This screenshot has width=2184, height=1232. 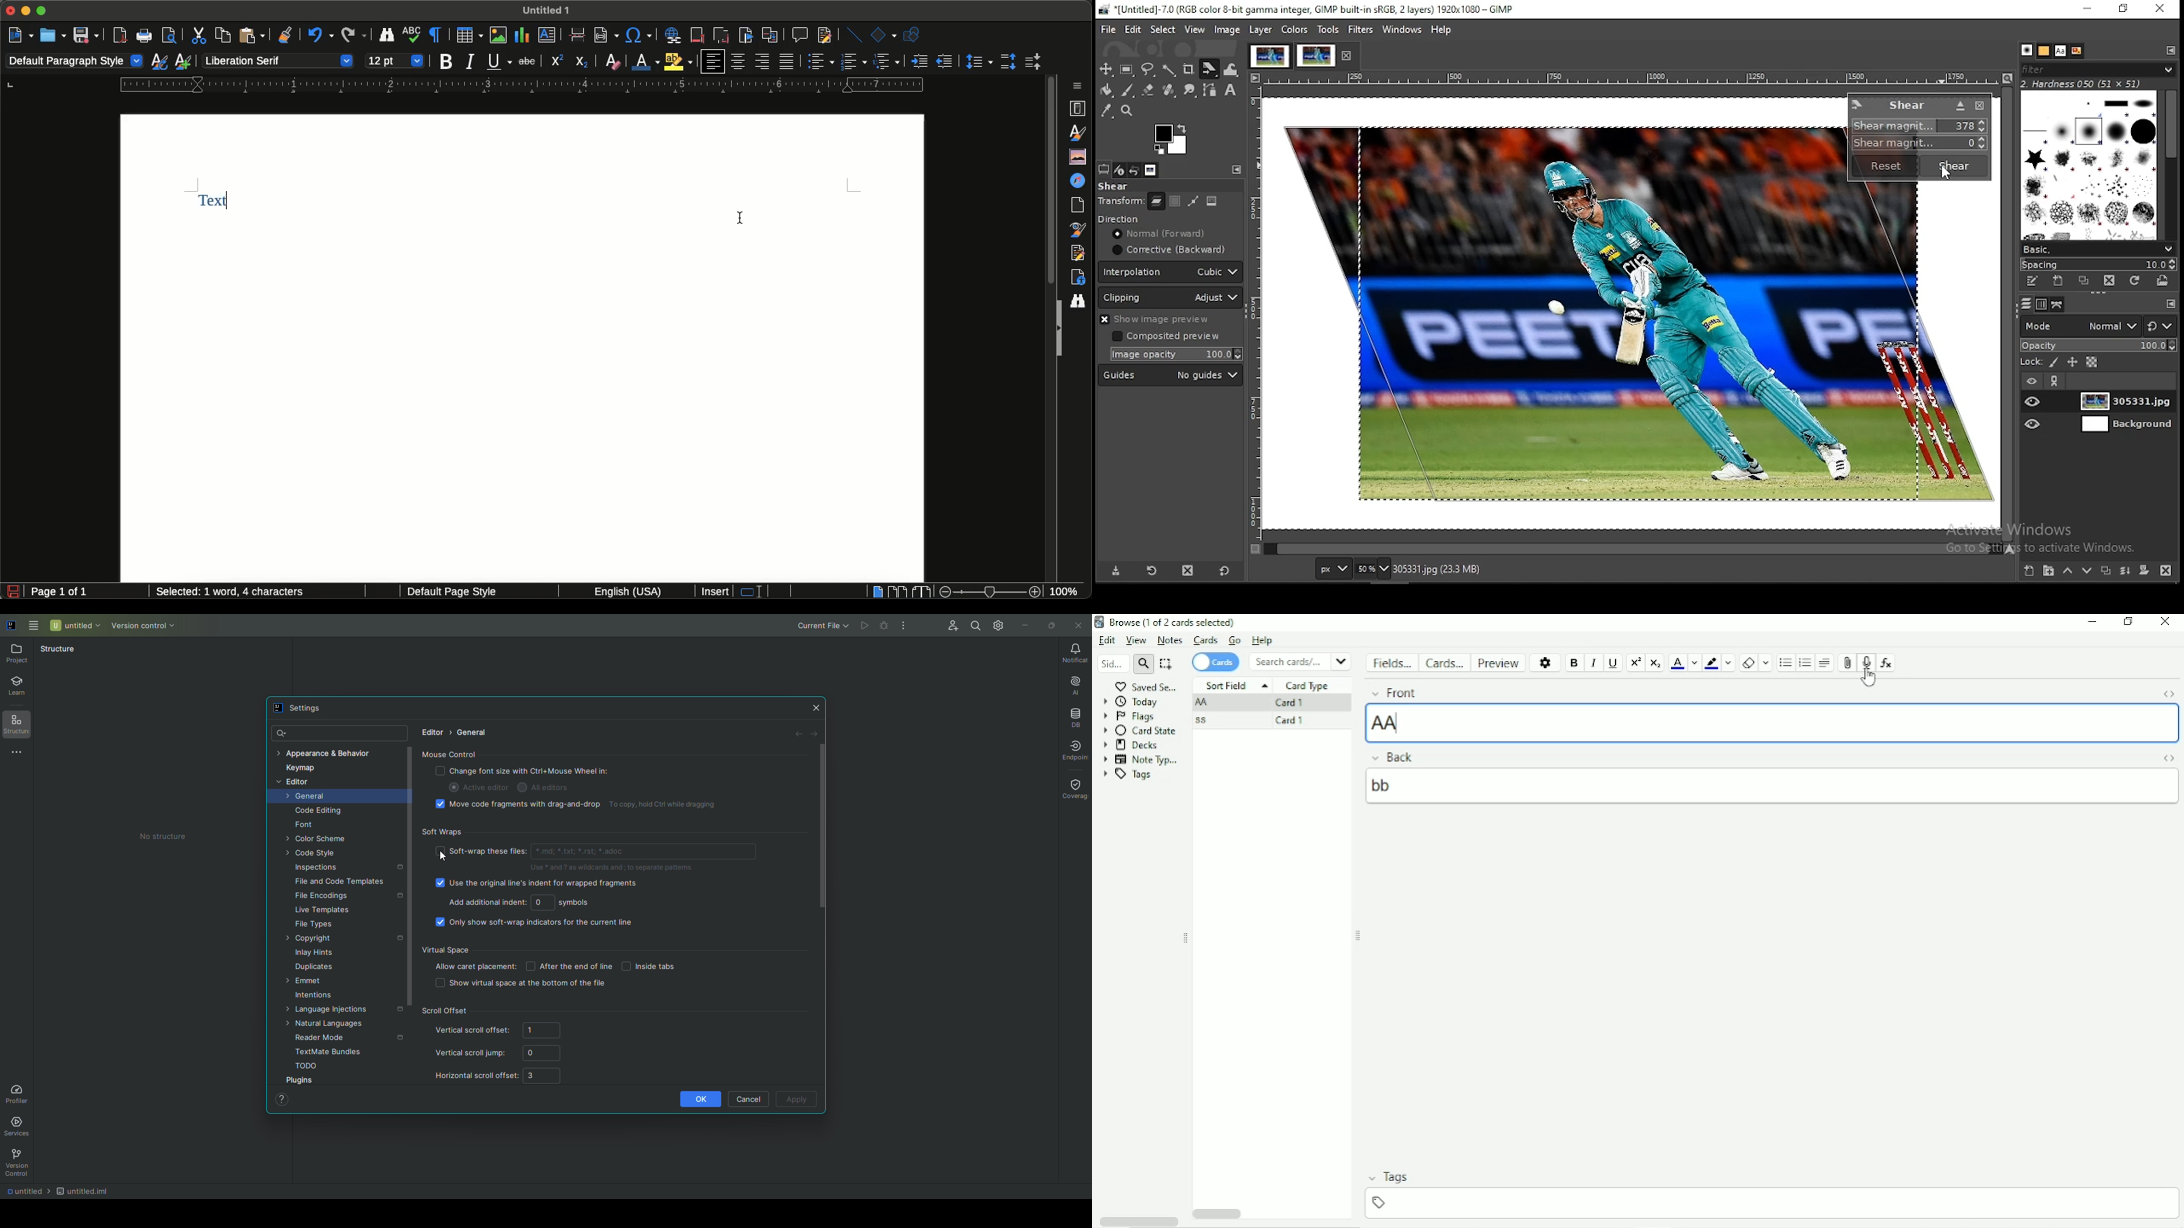 I want to click on New, so click(x=20, y=33).